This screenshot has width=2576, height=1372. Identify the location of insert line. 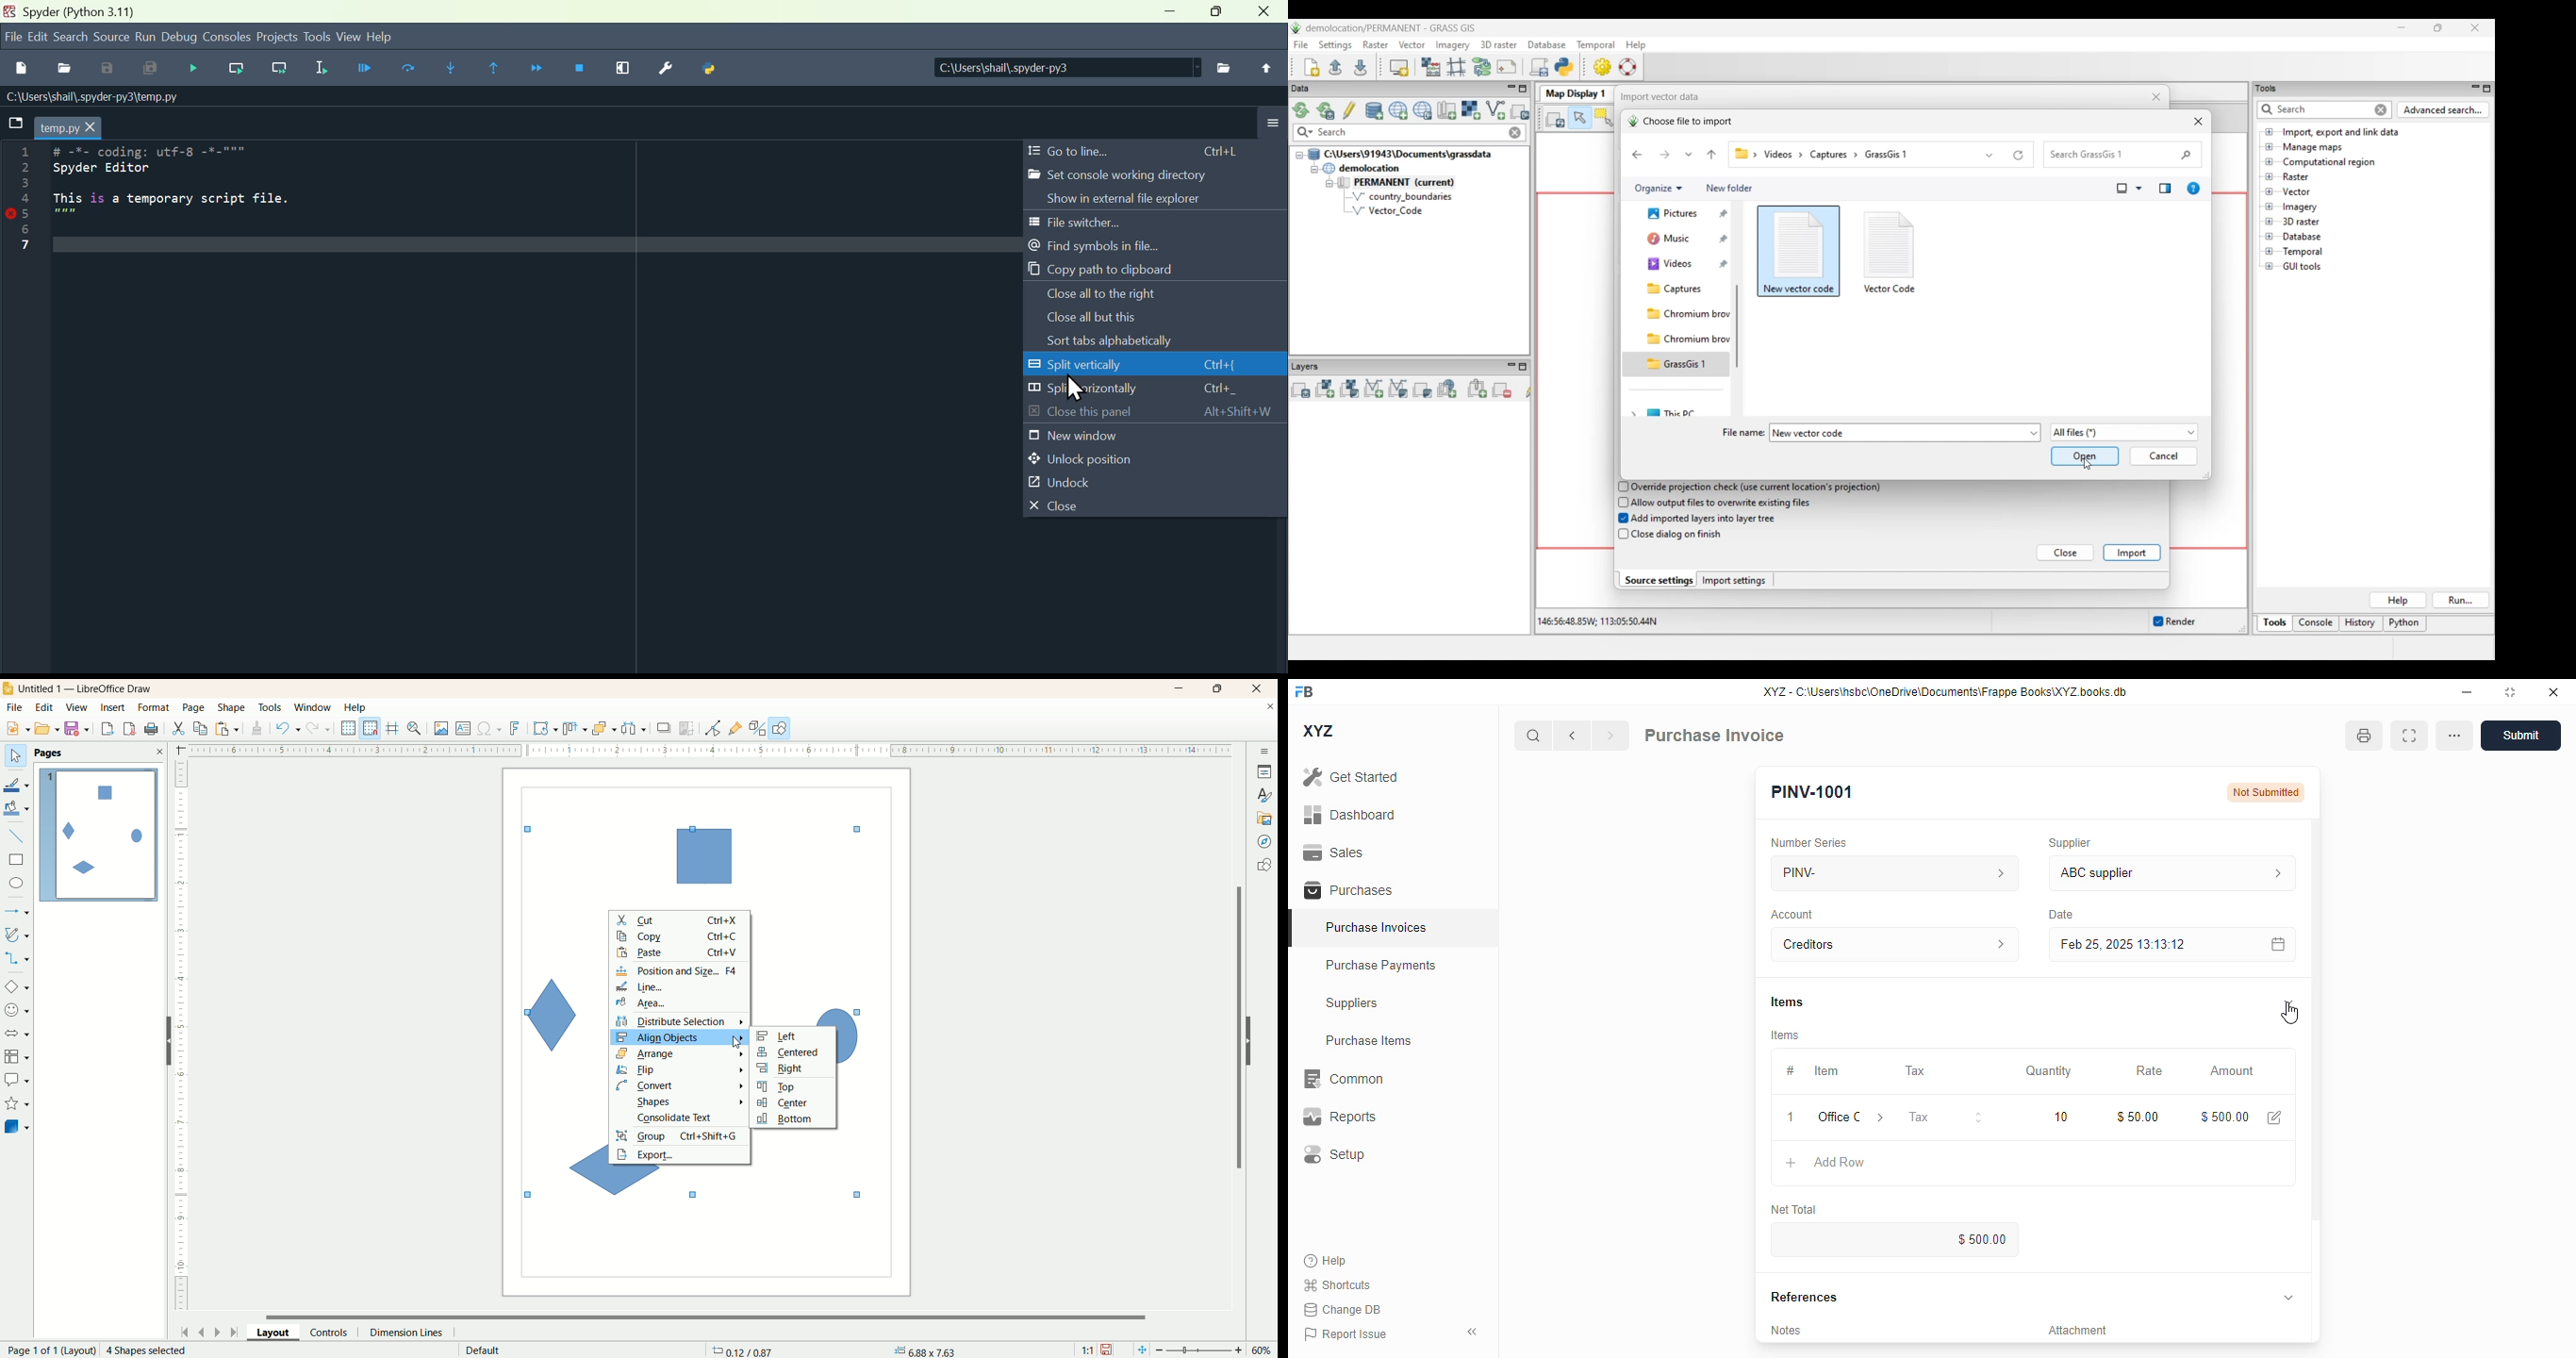
(19, 837).